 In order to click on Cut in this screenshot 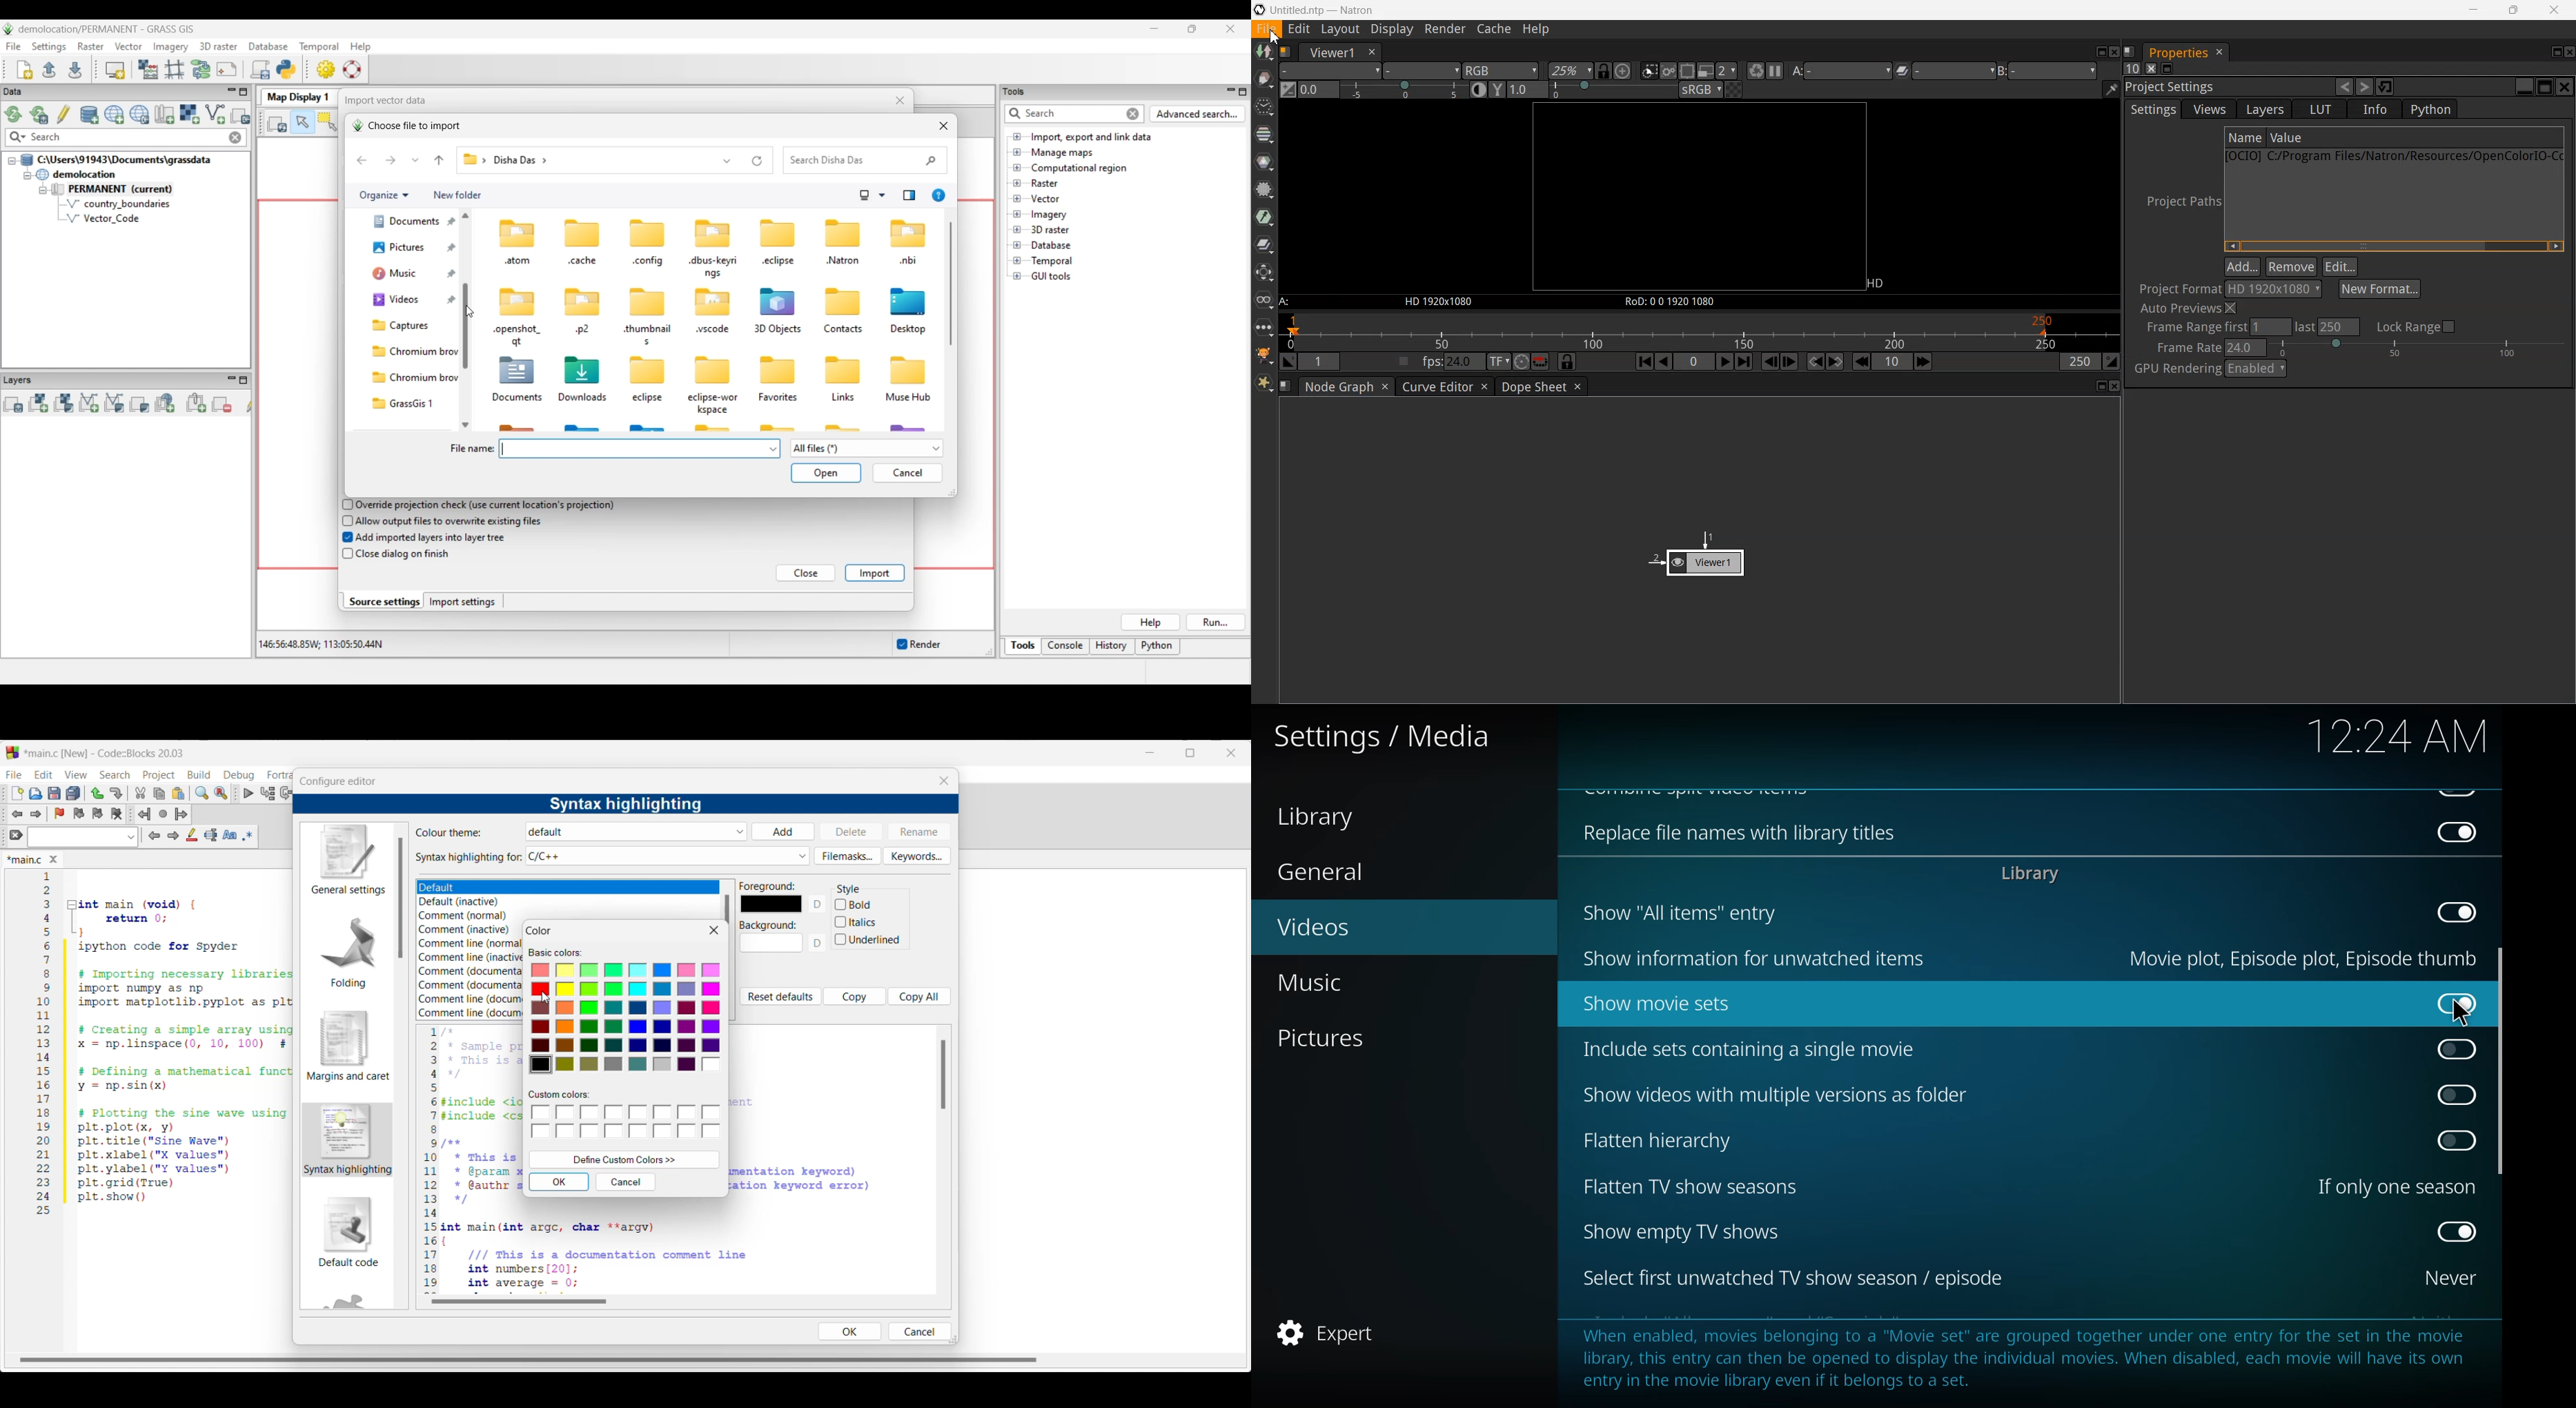, I will do `click(141, 793)`.